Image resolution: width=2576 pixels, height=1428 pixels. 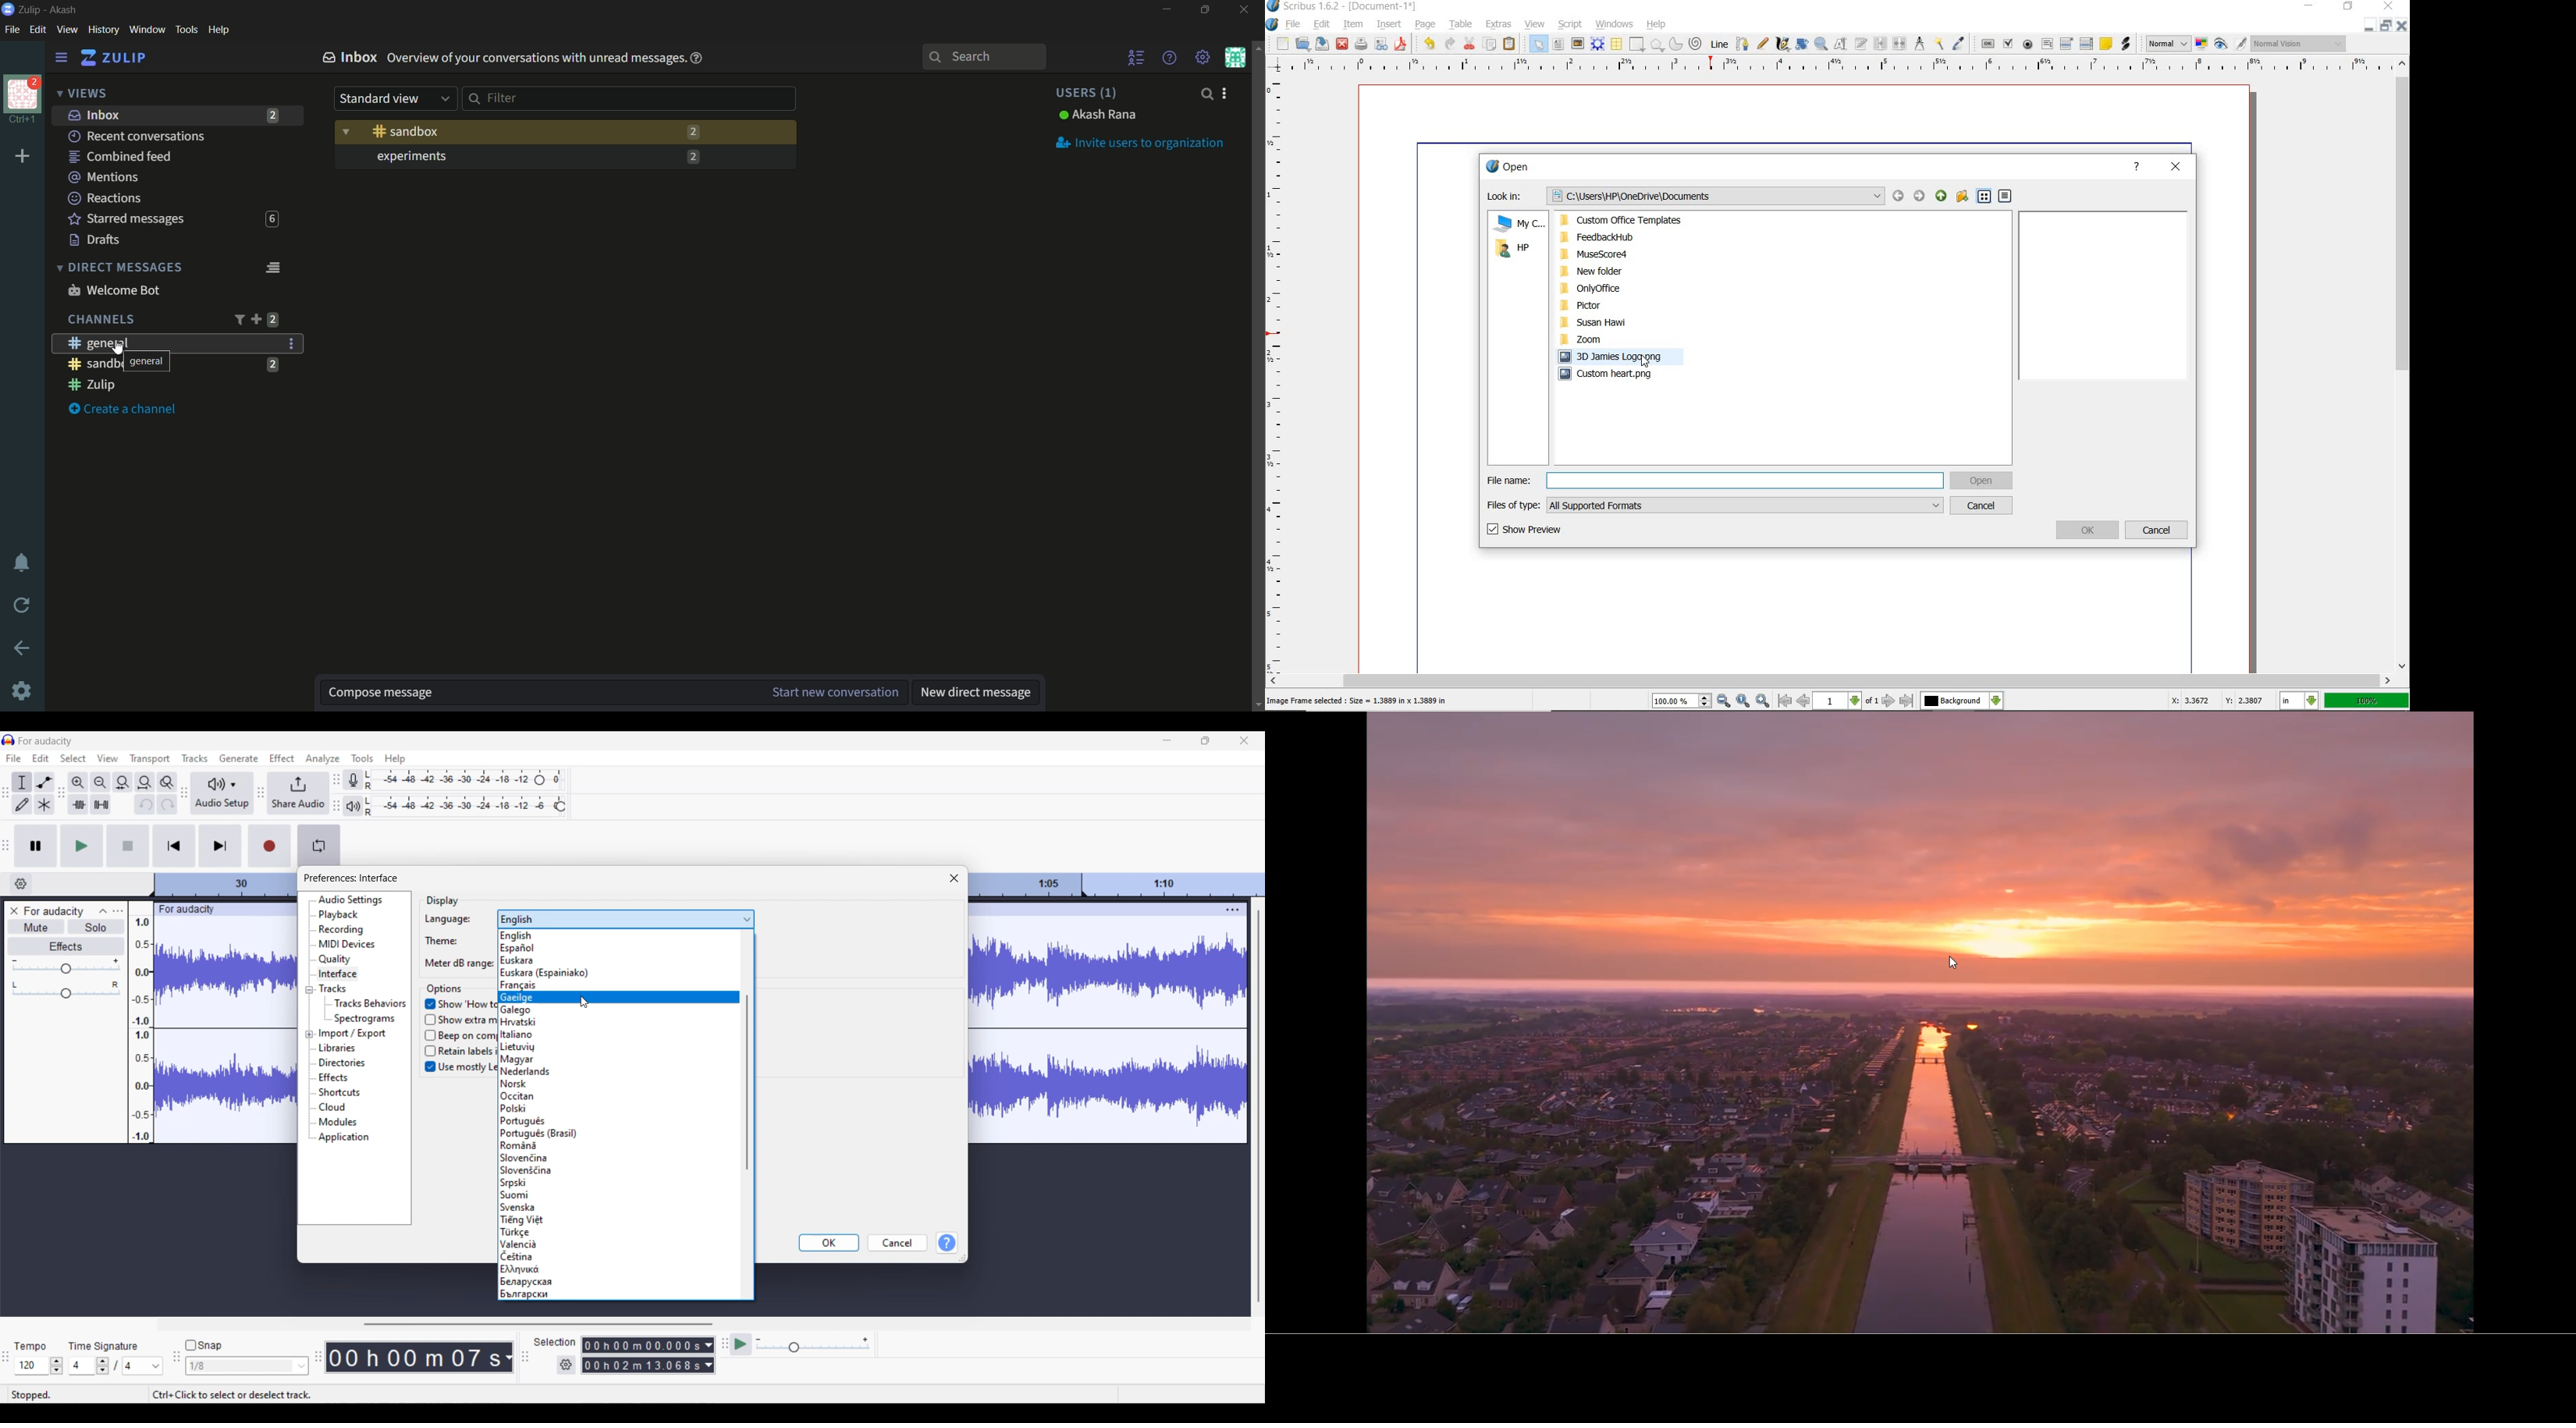 I want to click on Pan scale, so click(x=66, y=990).